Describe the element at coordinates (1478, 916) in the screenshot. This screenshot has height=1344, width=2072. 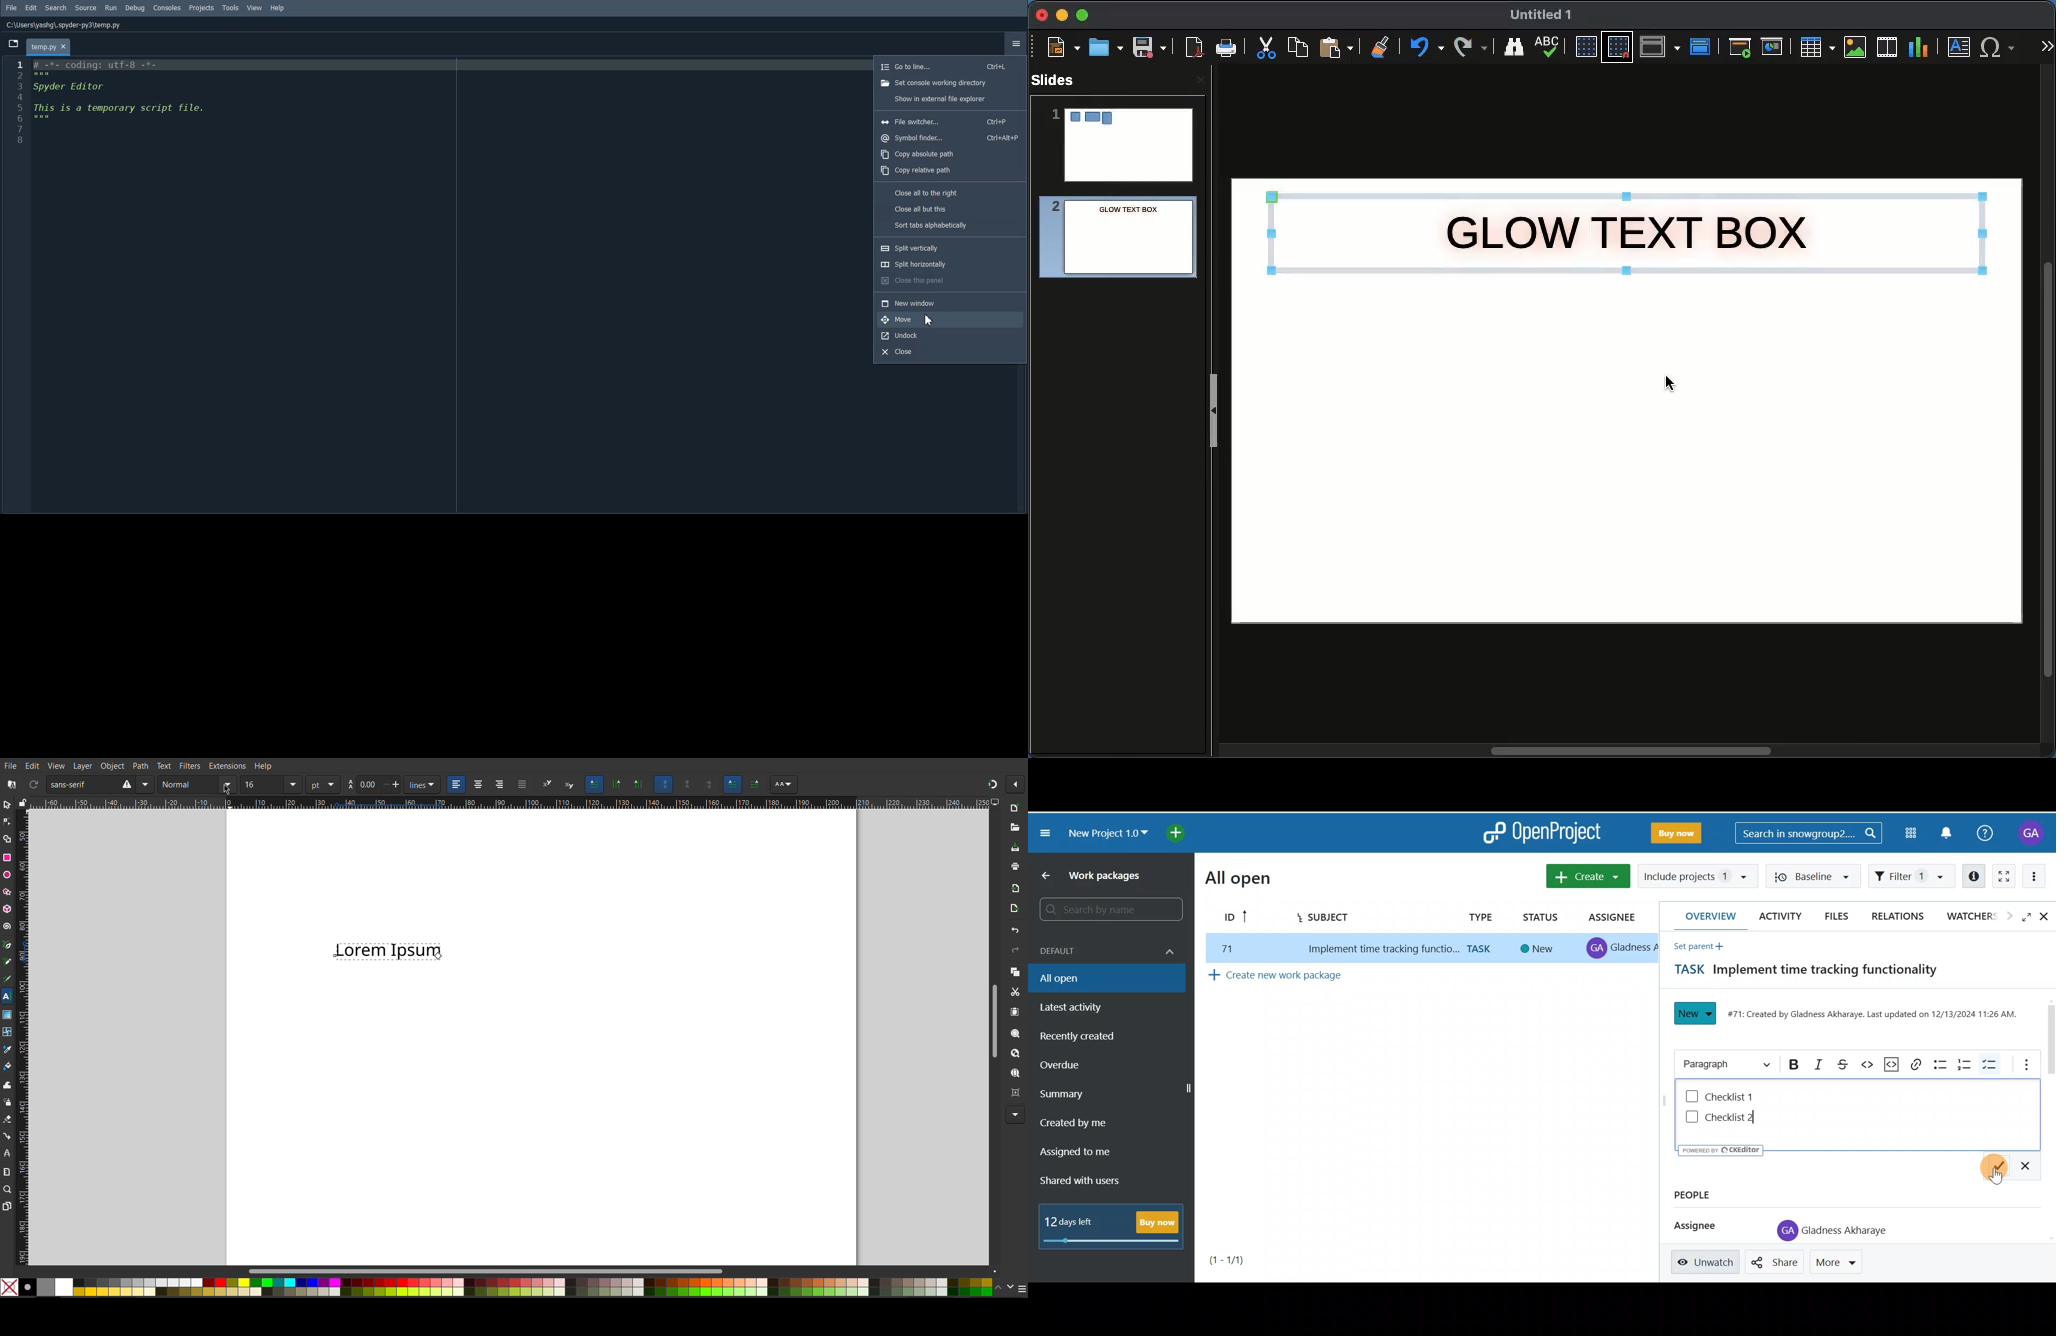
I see `Type` at that location.